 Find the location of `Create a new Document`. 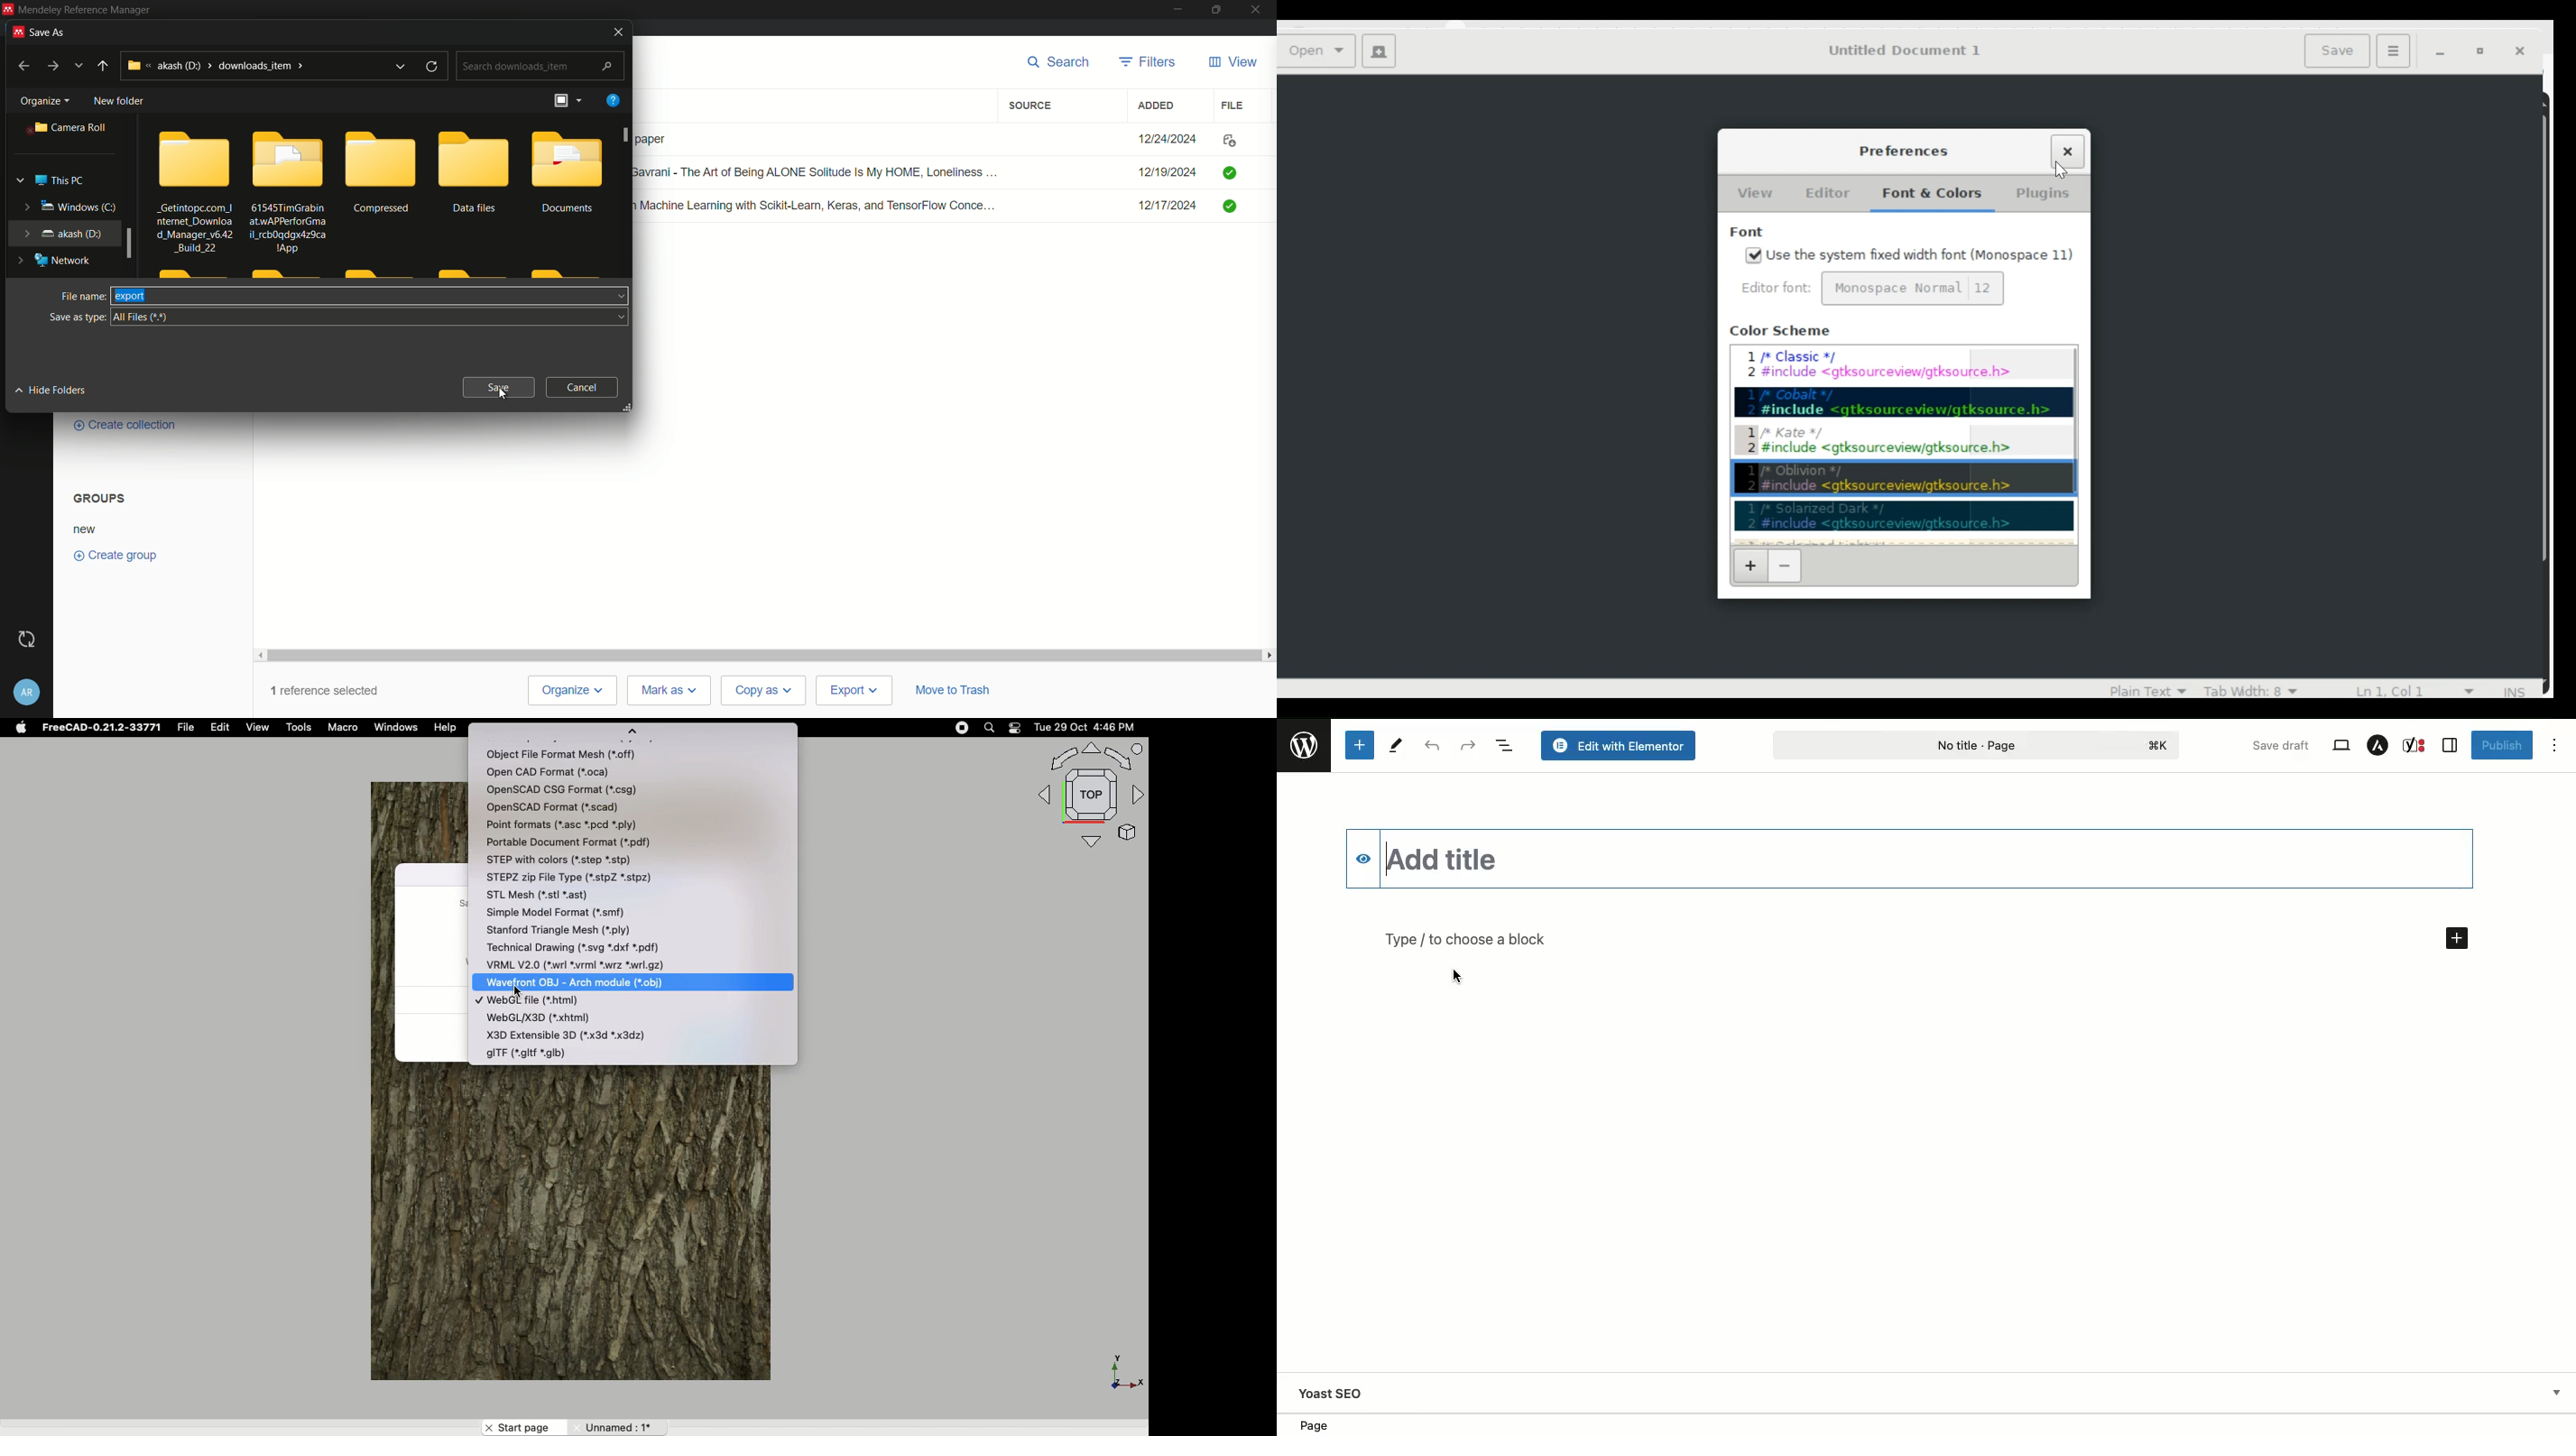

Create a new Document is located at coordinates (1378, 53).